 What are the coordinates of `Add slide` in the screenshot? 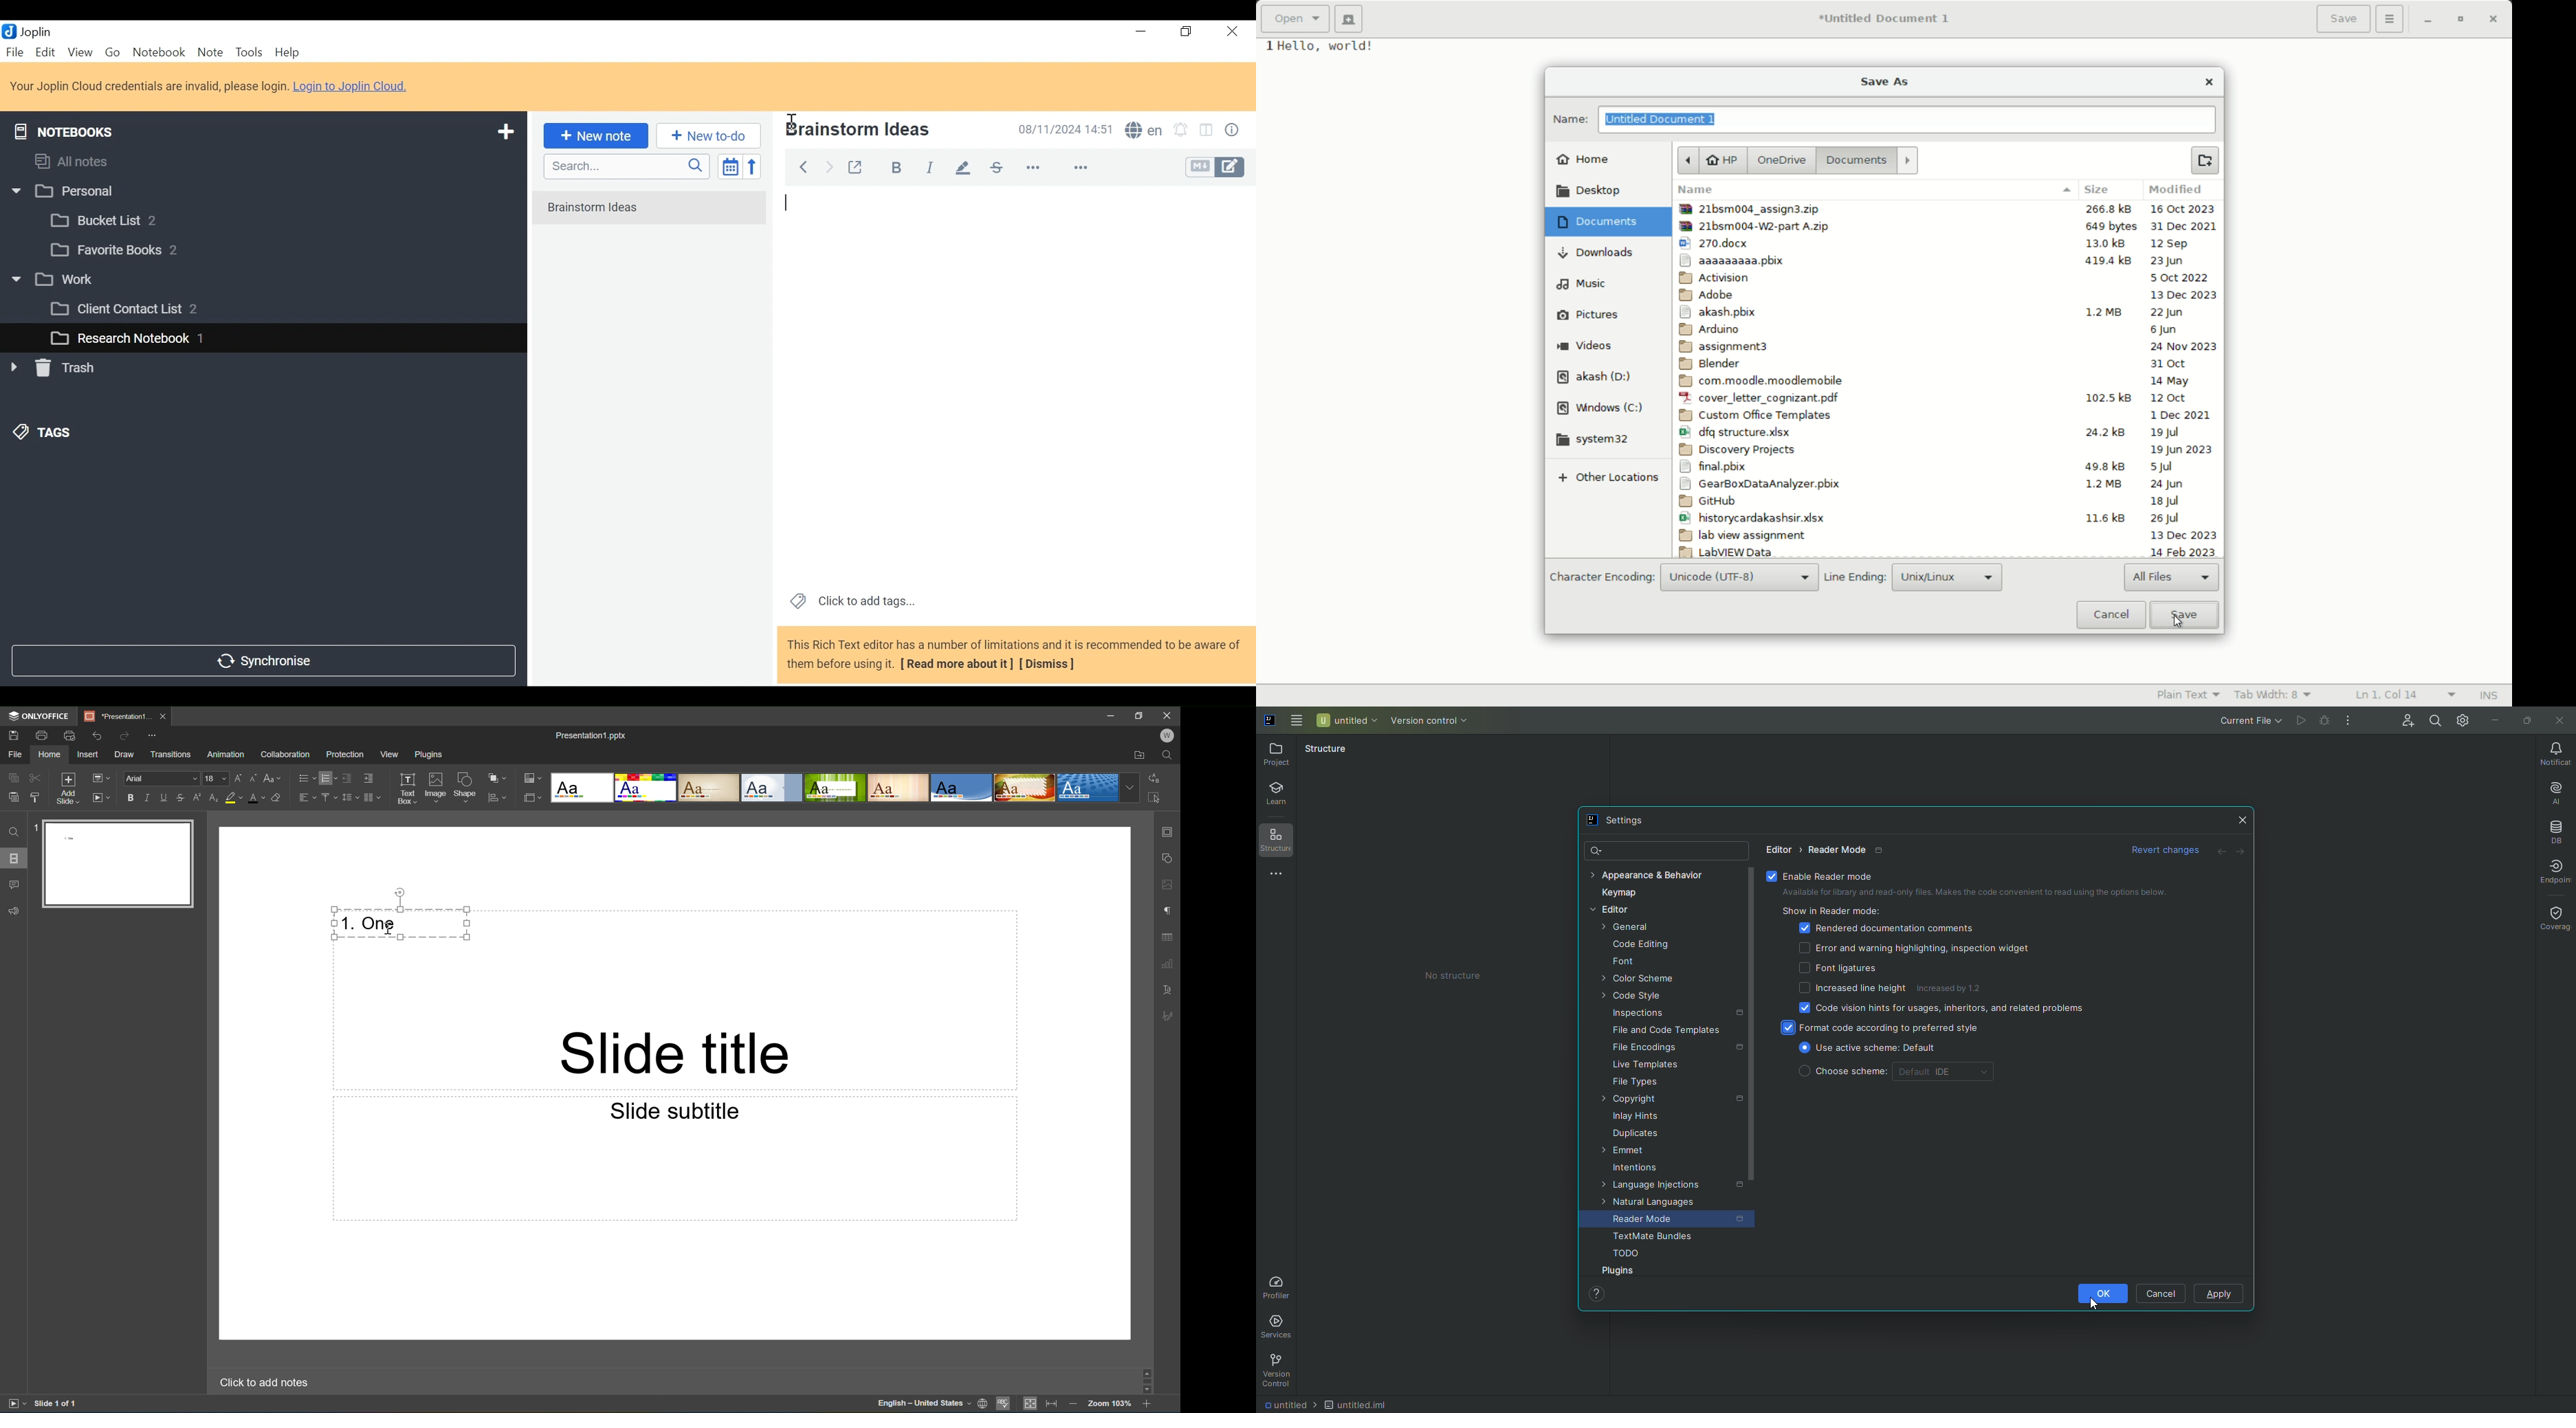 It's located at (66, 788).